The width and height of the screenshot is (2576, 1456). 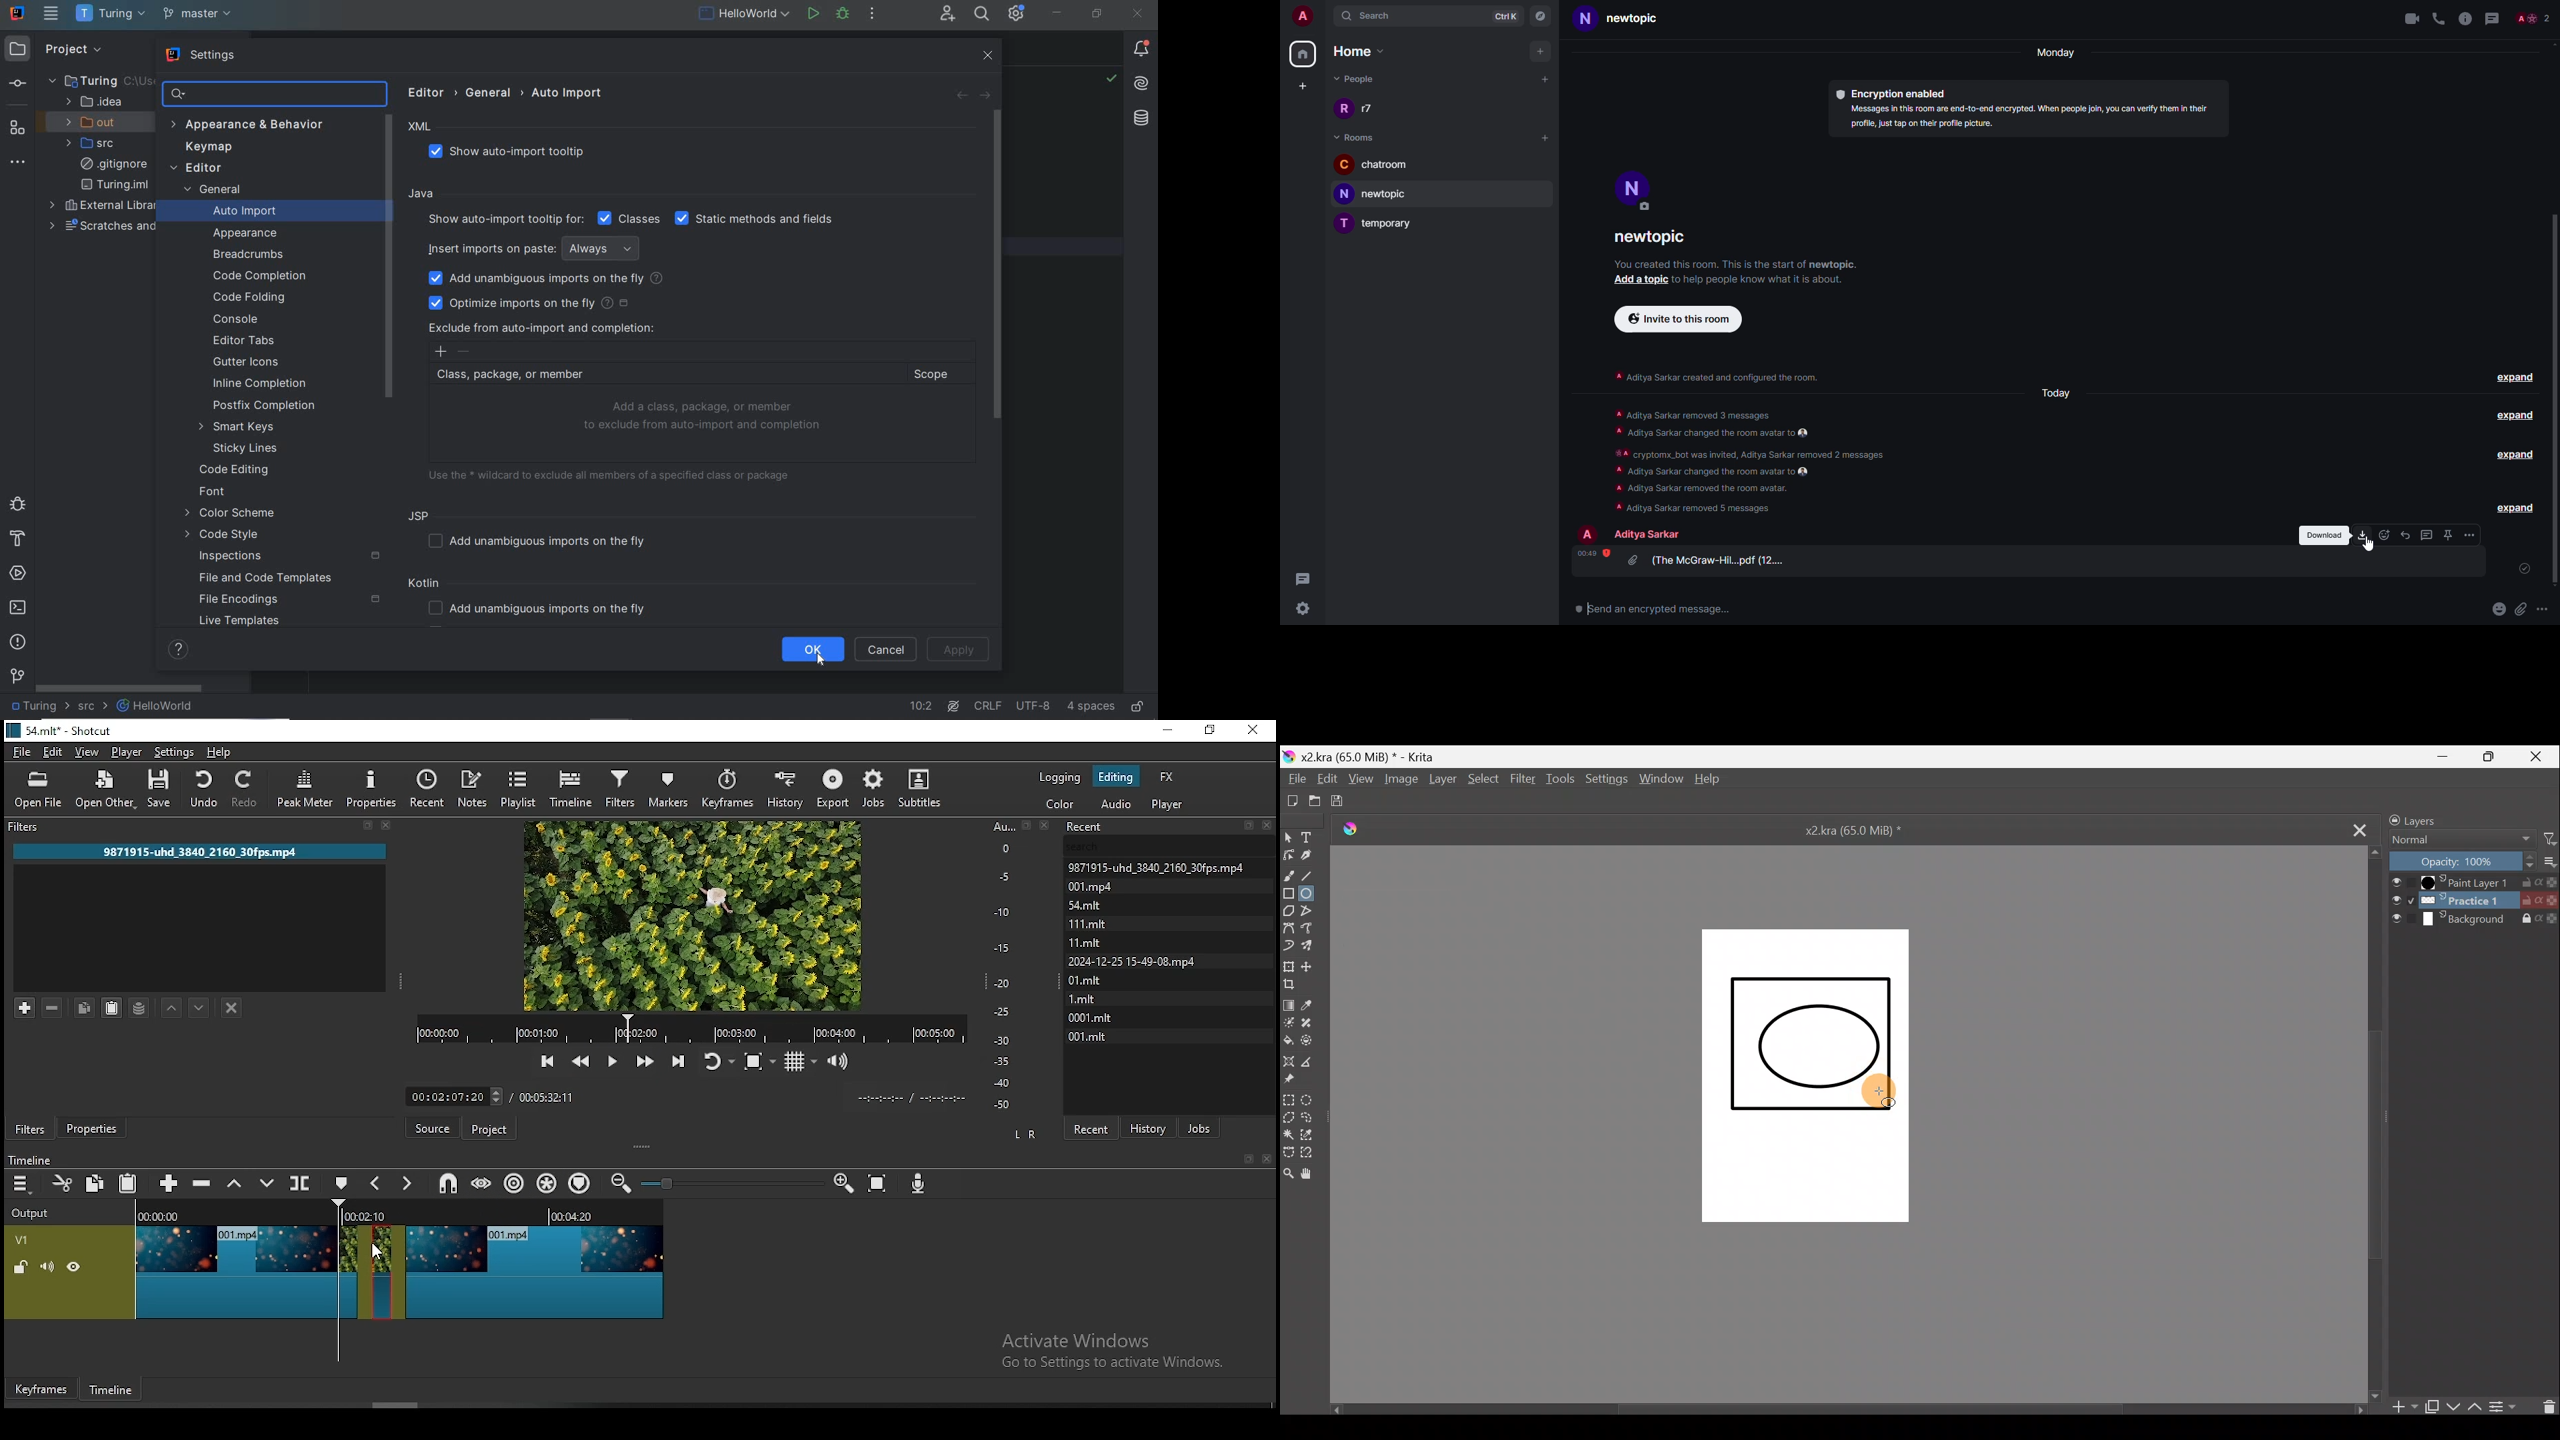 What do you see at coordinates (532, 302) in the screenshot?
I see `OPTIMIZE IMPORTS ON THE FLY (checked)` at bounding box center [532, 302].